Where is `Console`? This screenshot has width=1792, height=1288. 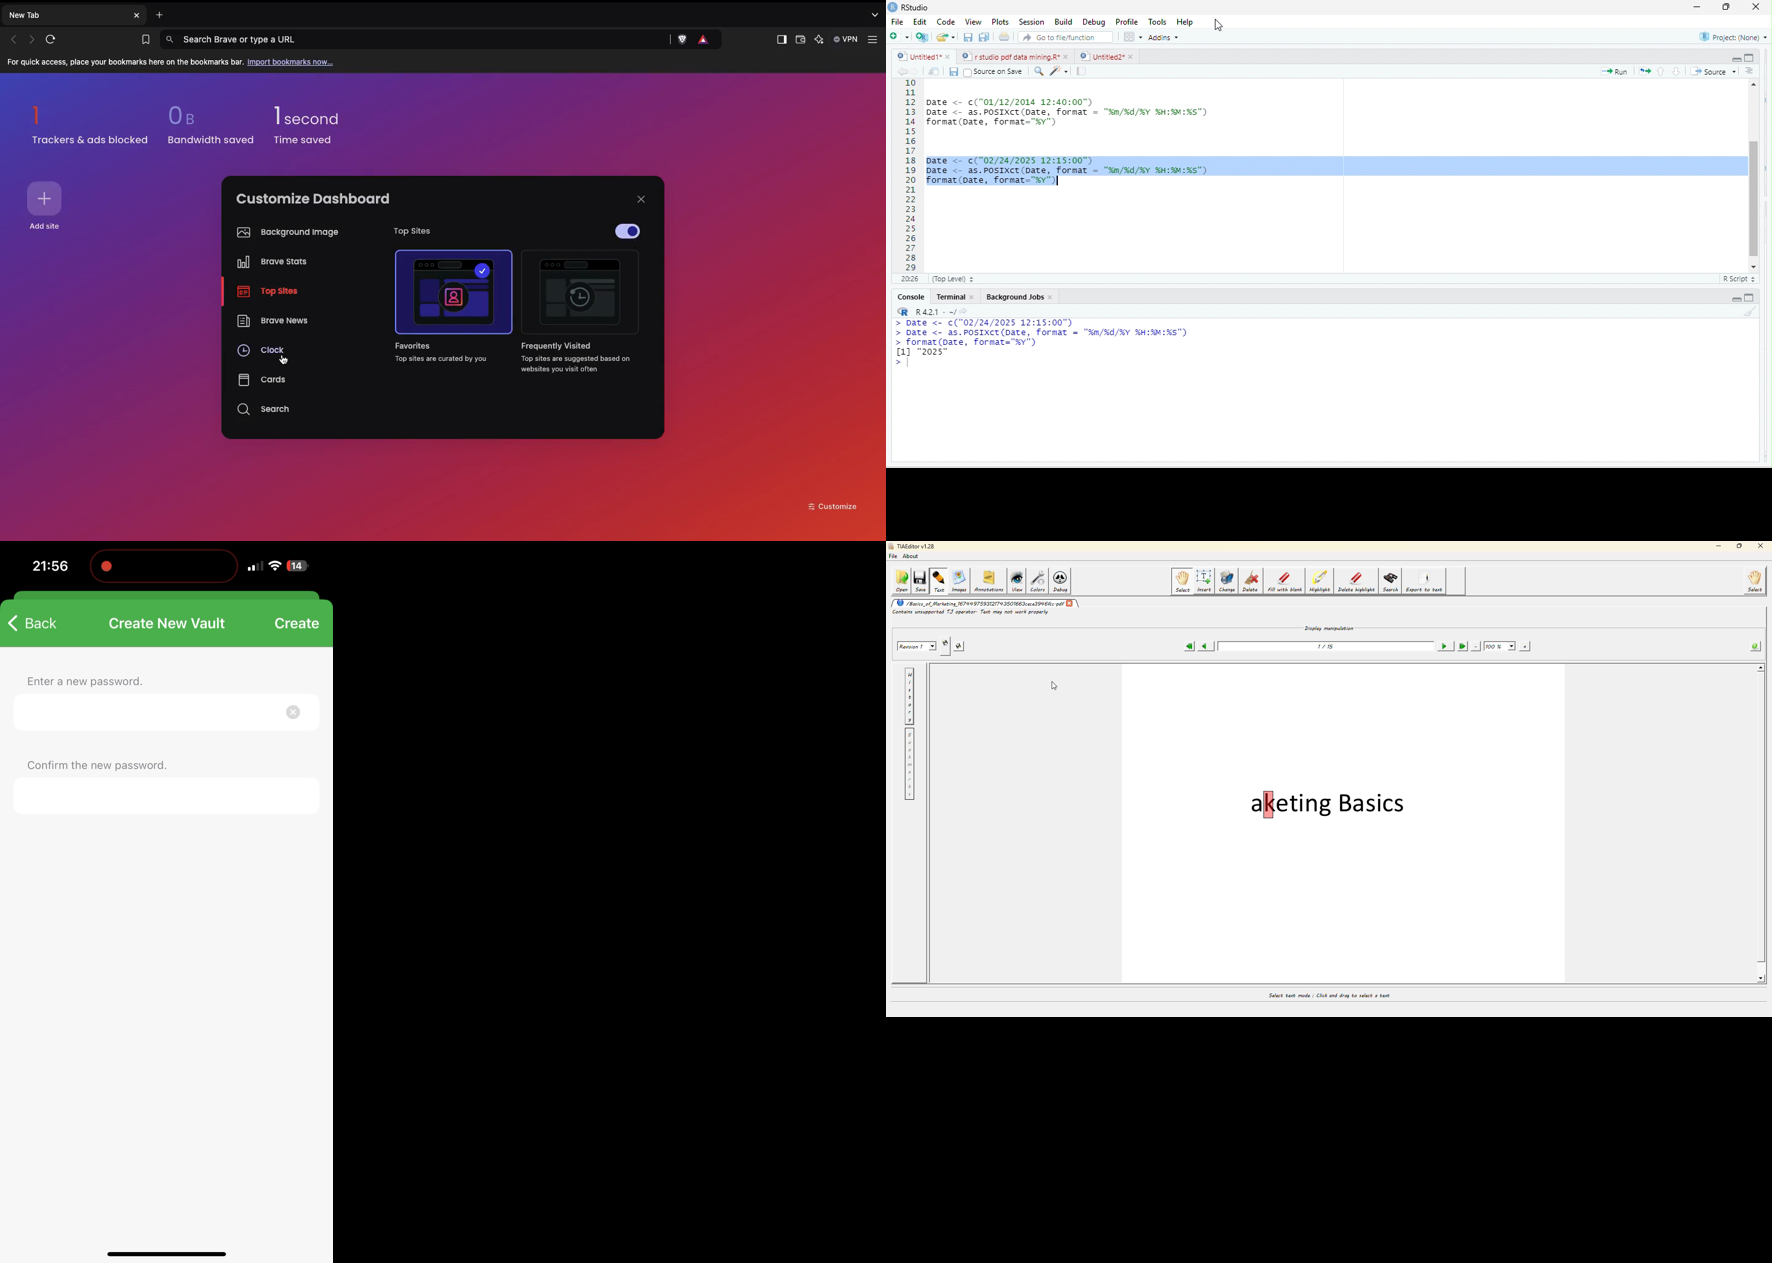 Console is located at coordinates (911, 298).